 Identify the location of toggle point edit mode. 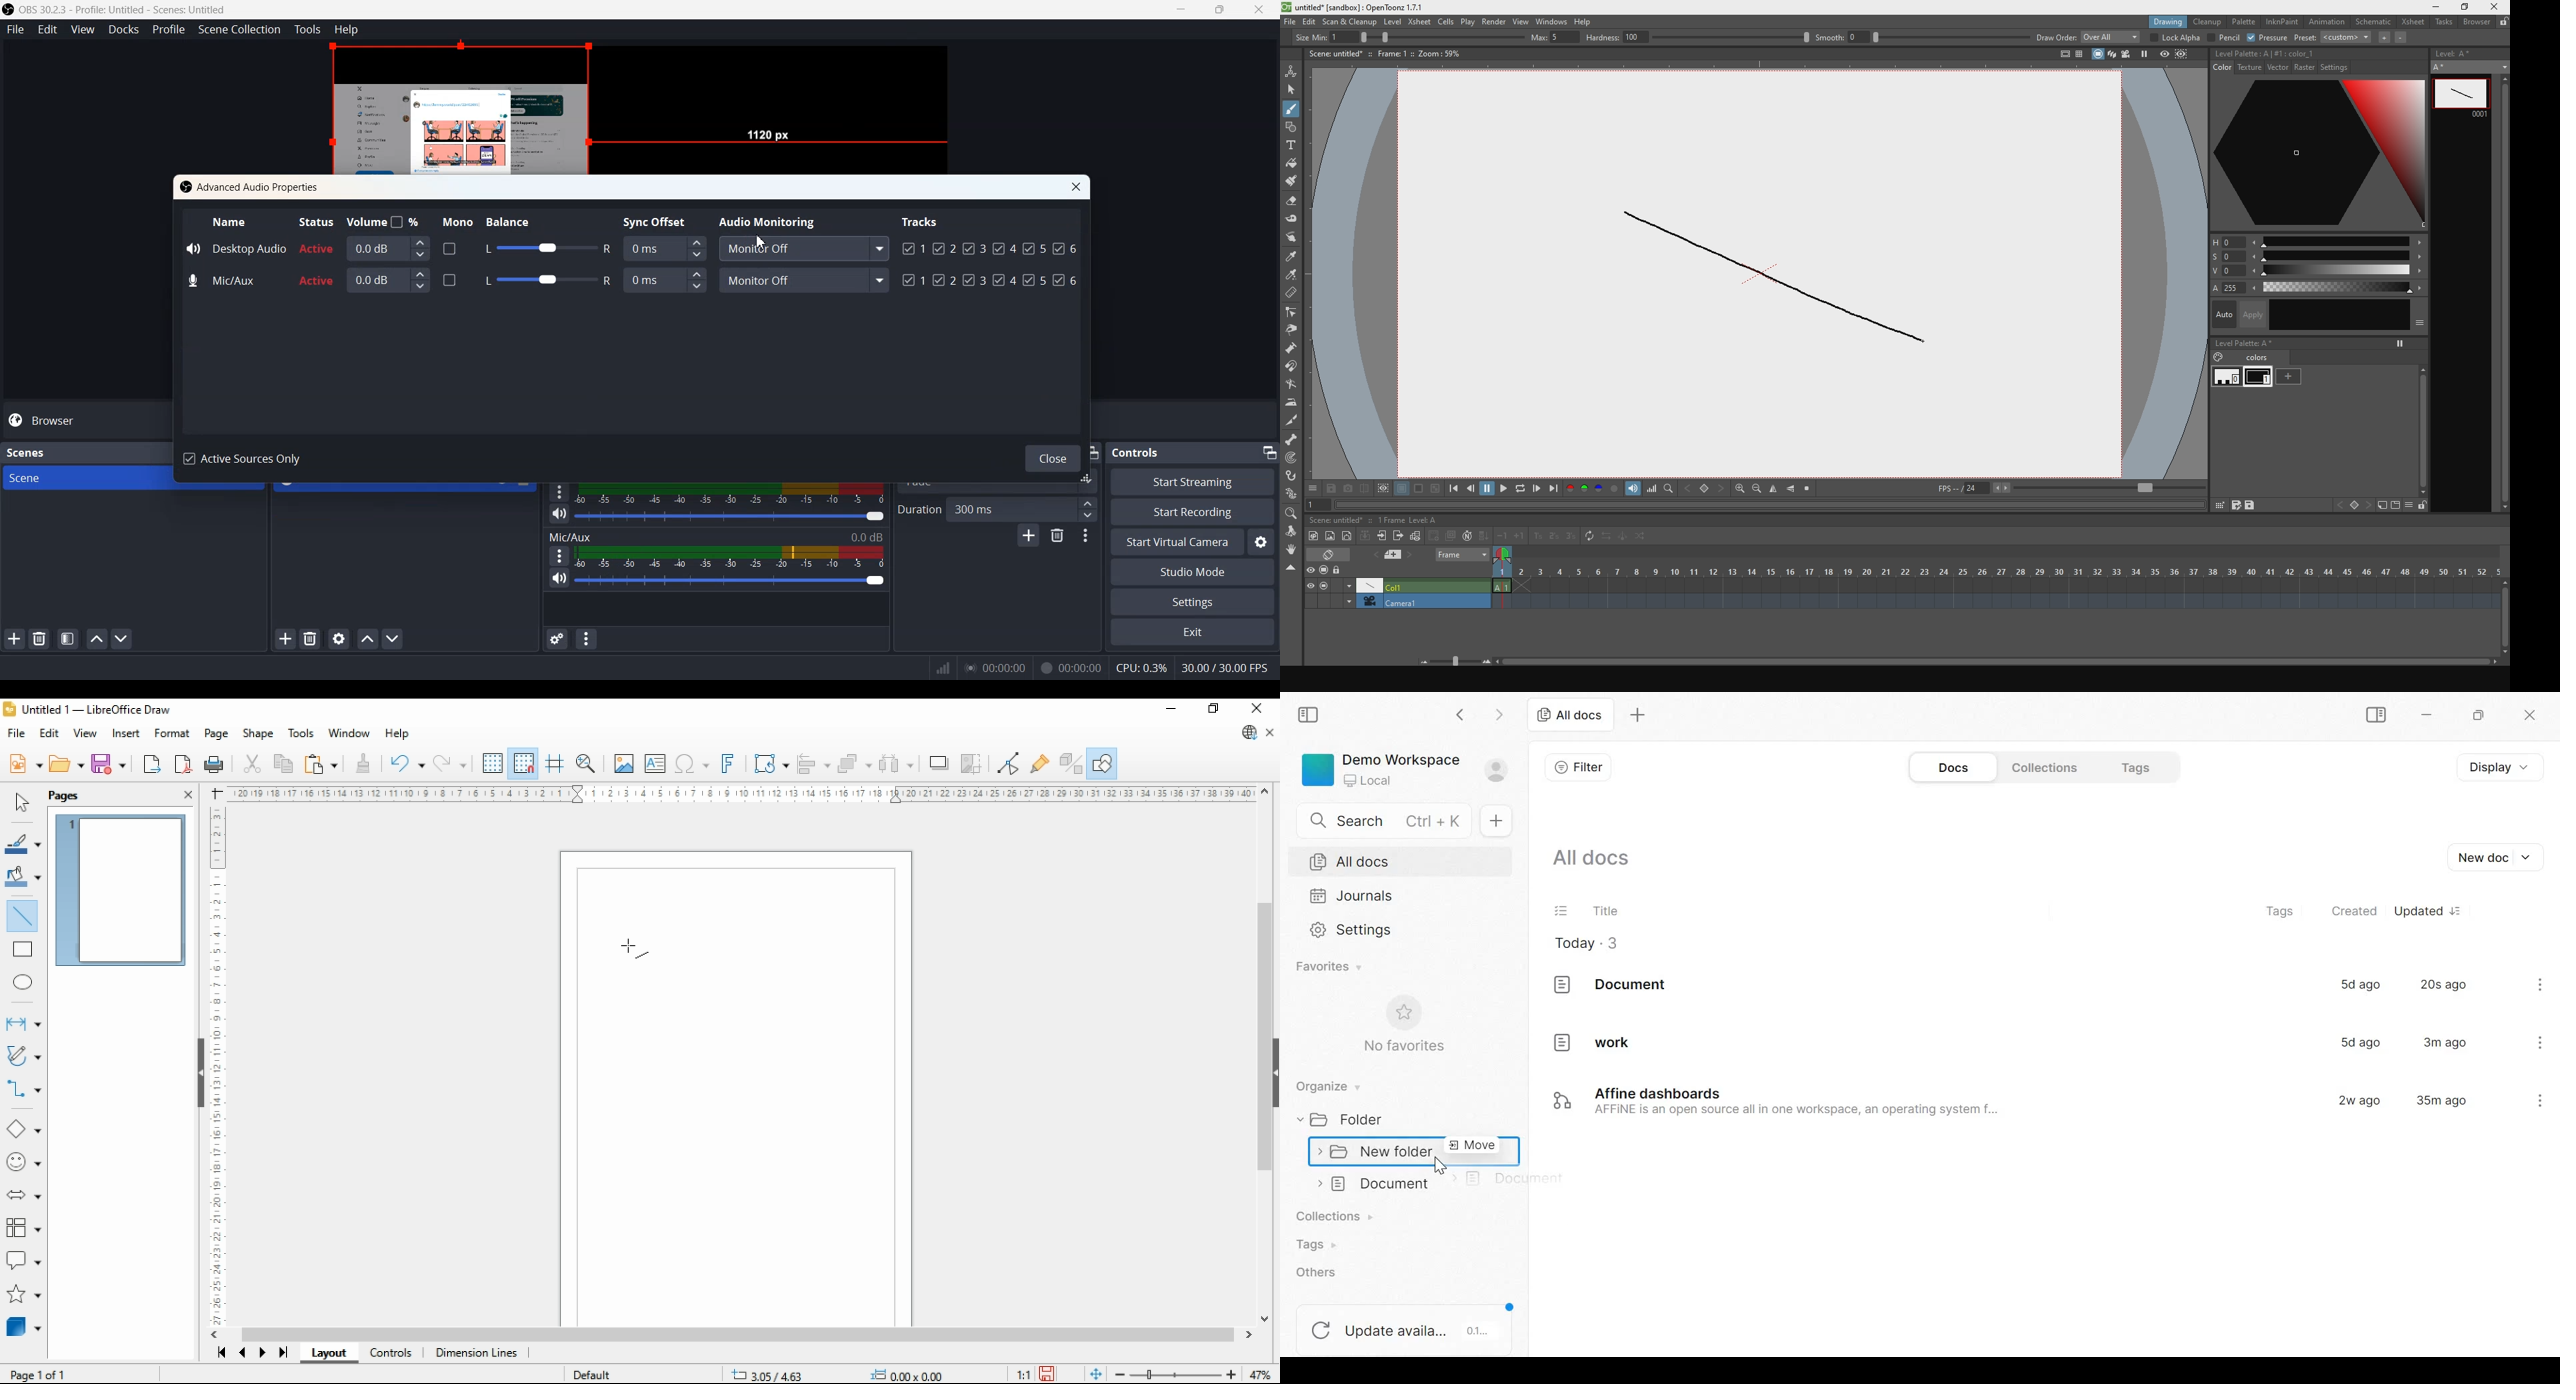
(1010, 761).